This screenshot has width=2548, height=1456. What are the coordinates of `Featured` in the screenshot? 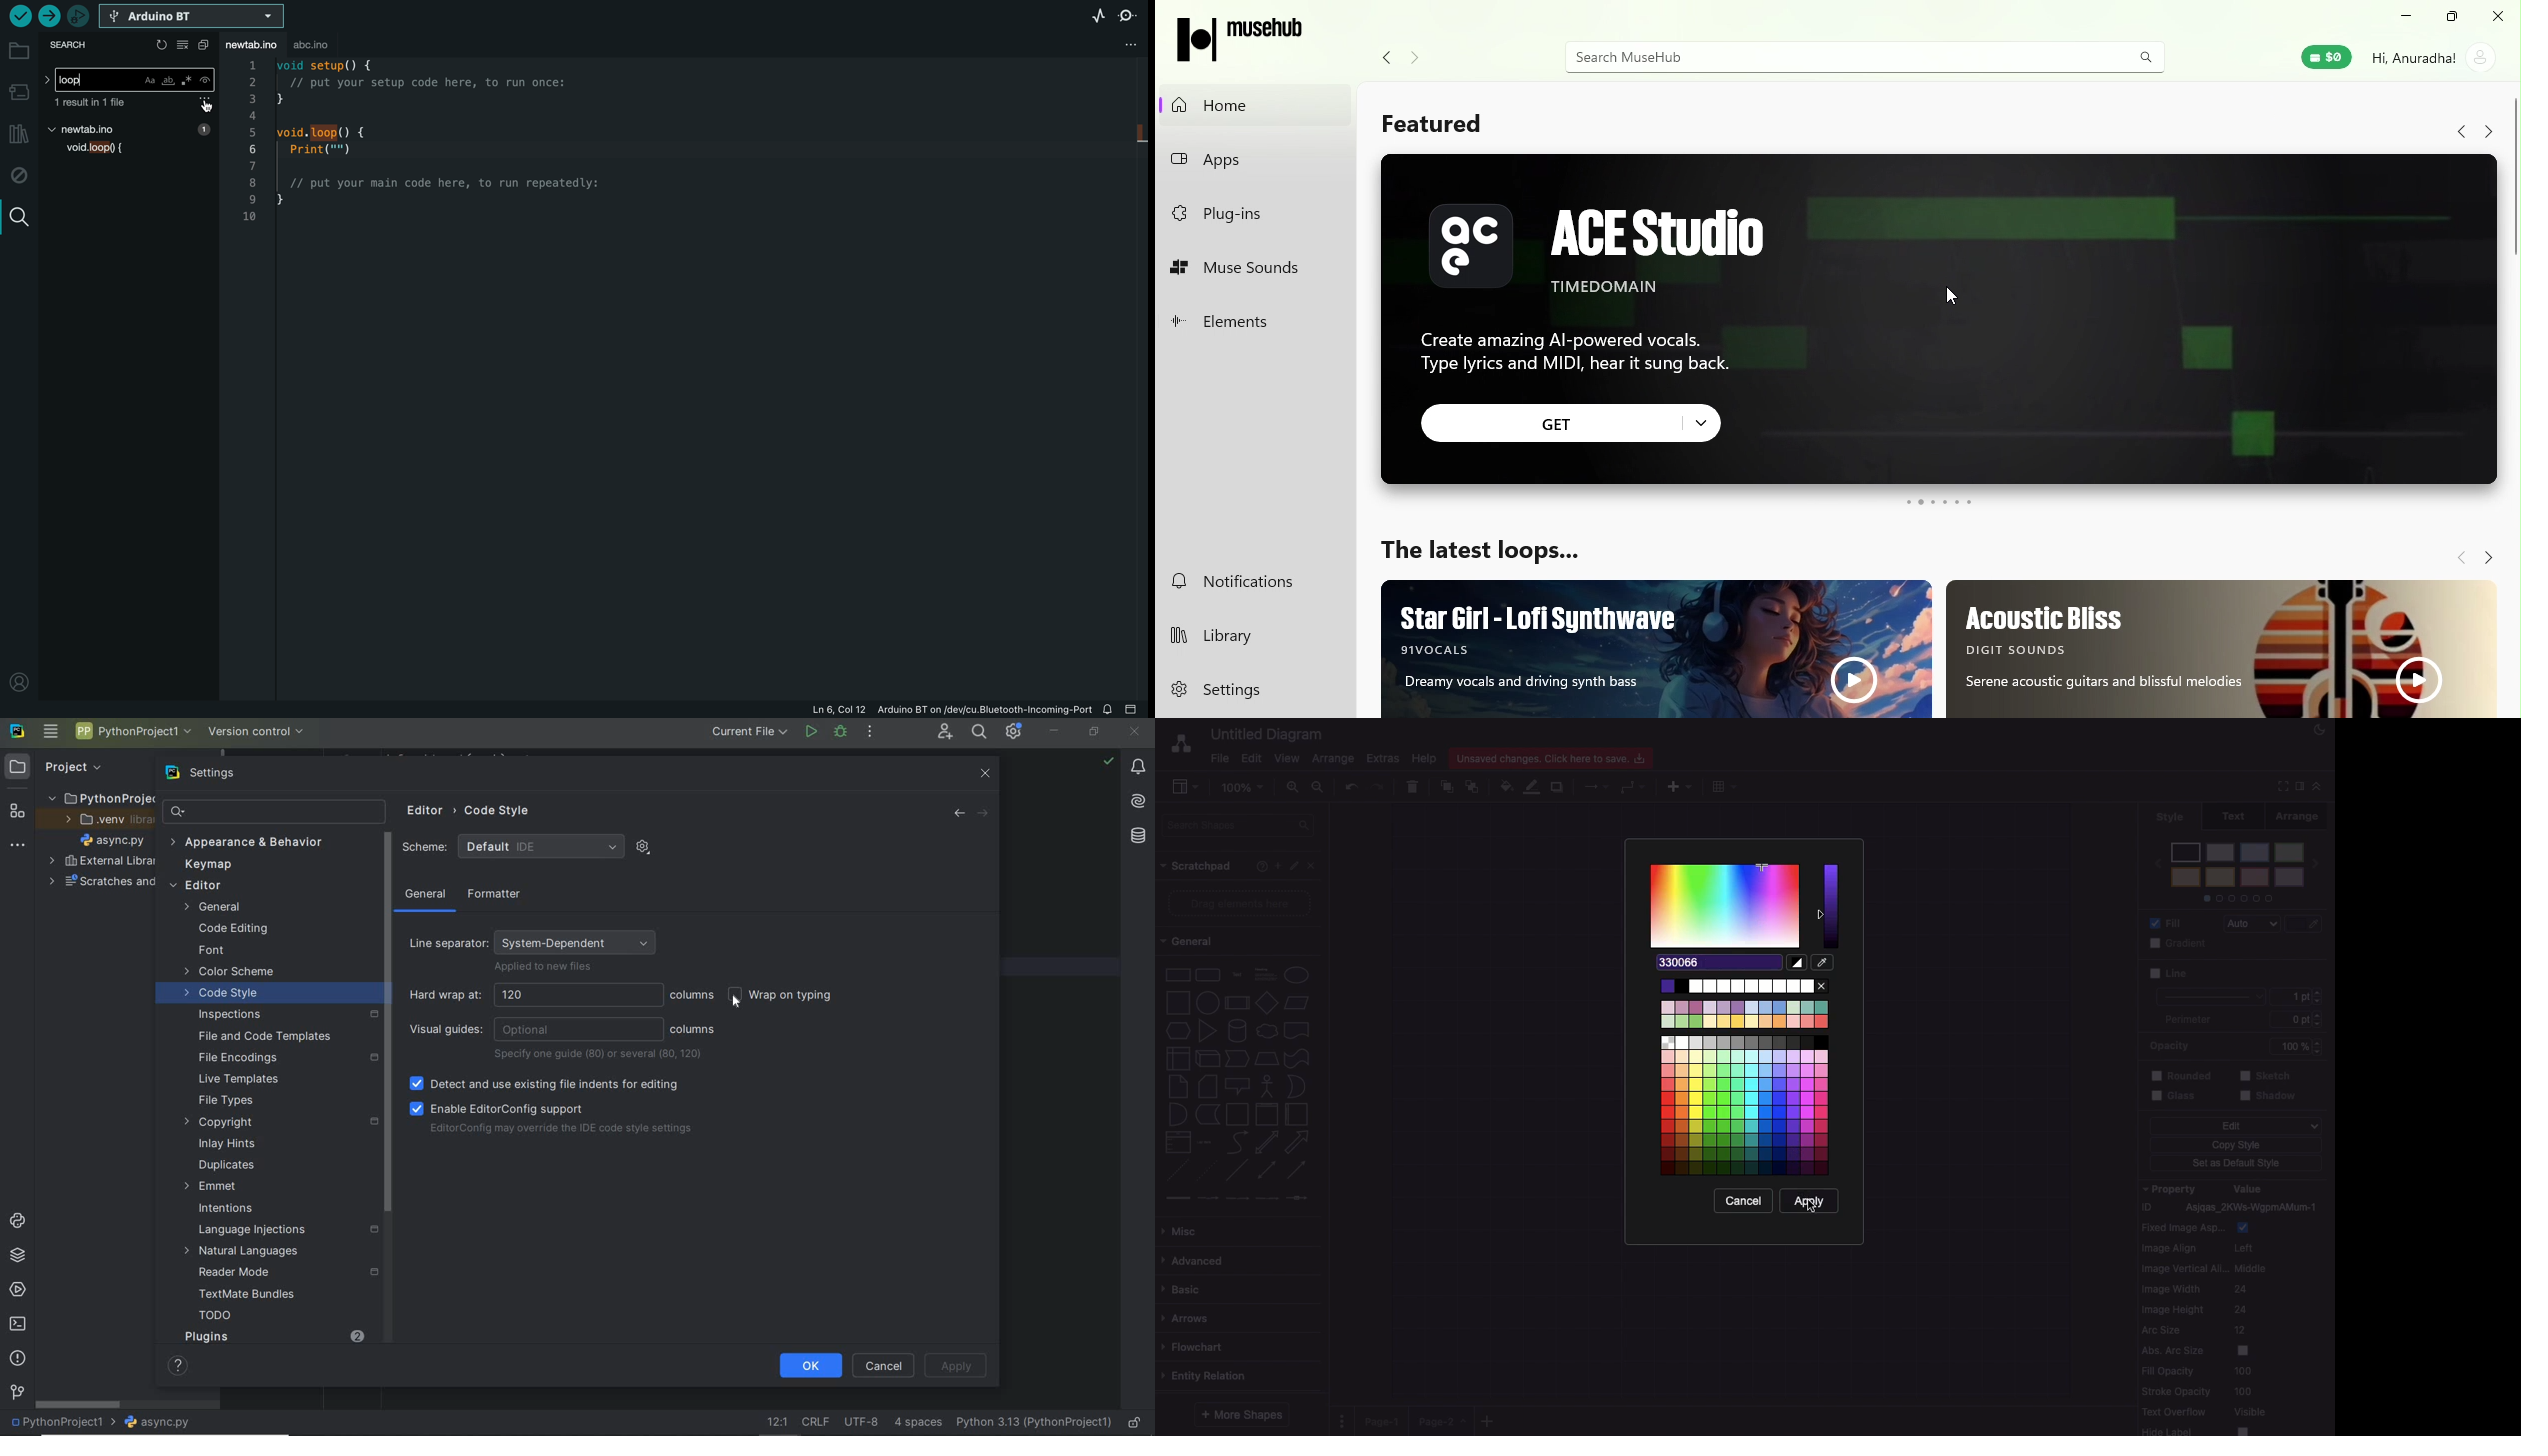 It's located at (1428, 121).